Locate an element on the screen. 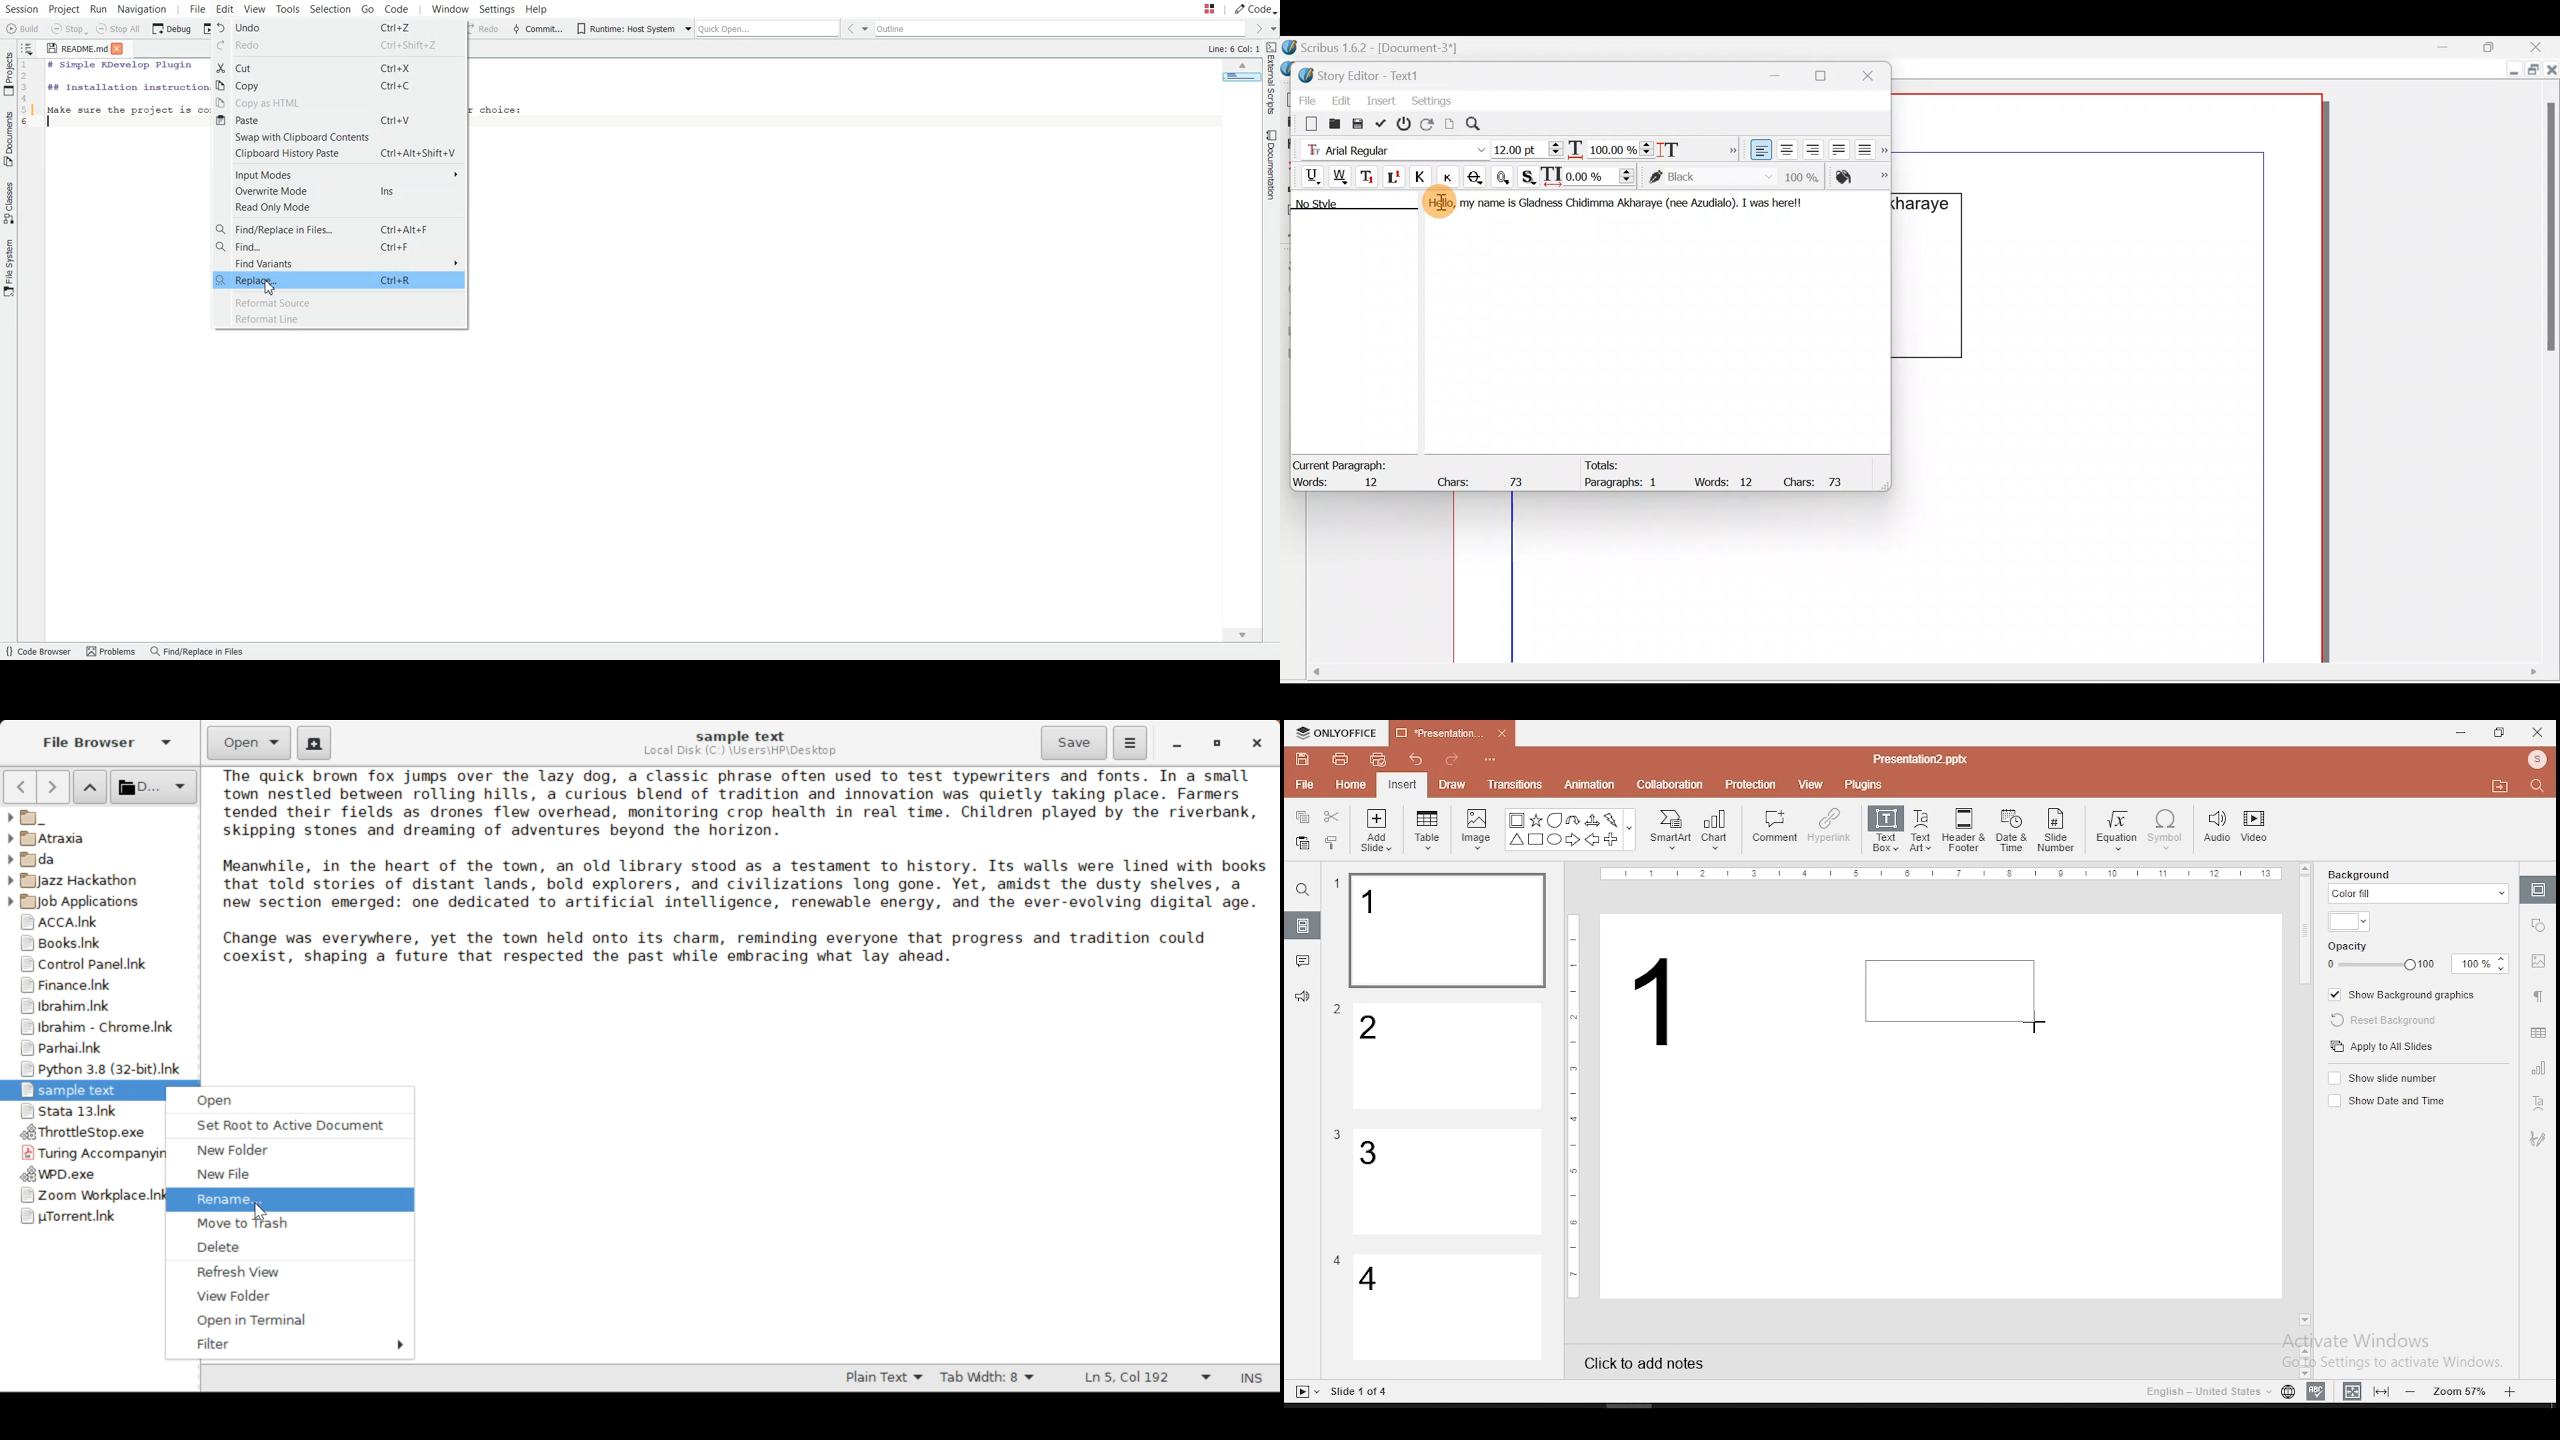 Image resolution: width=2576 pixels, height=1456 pixels. add slide is located at coordinates (1376, 830).